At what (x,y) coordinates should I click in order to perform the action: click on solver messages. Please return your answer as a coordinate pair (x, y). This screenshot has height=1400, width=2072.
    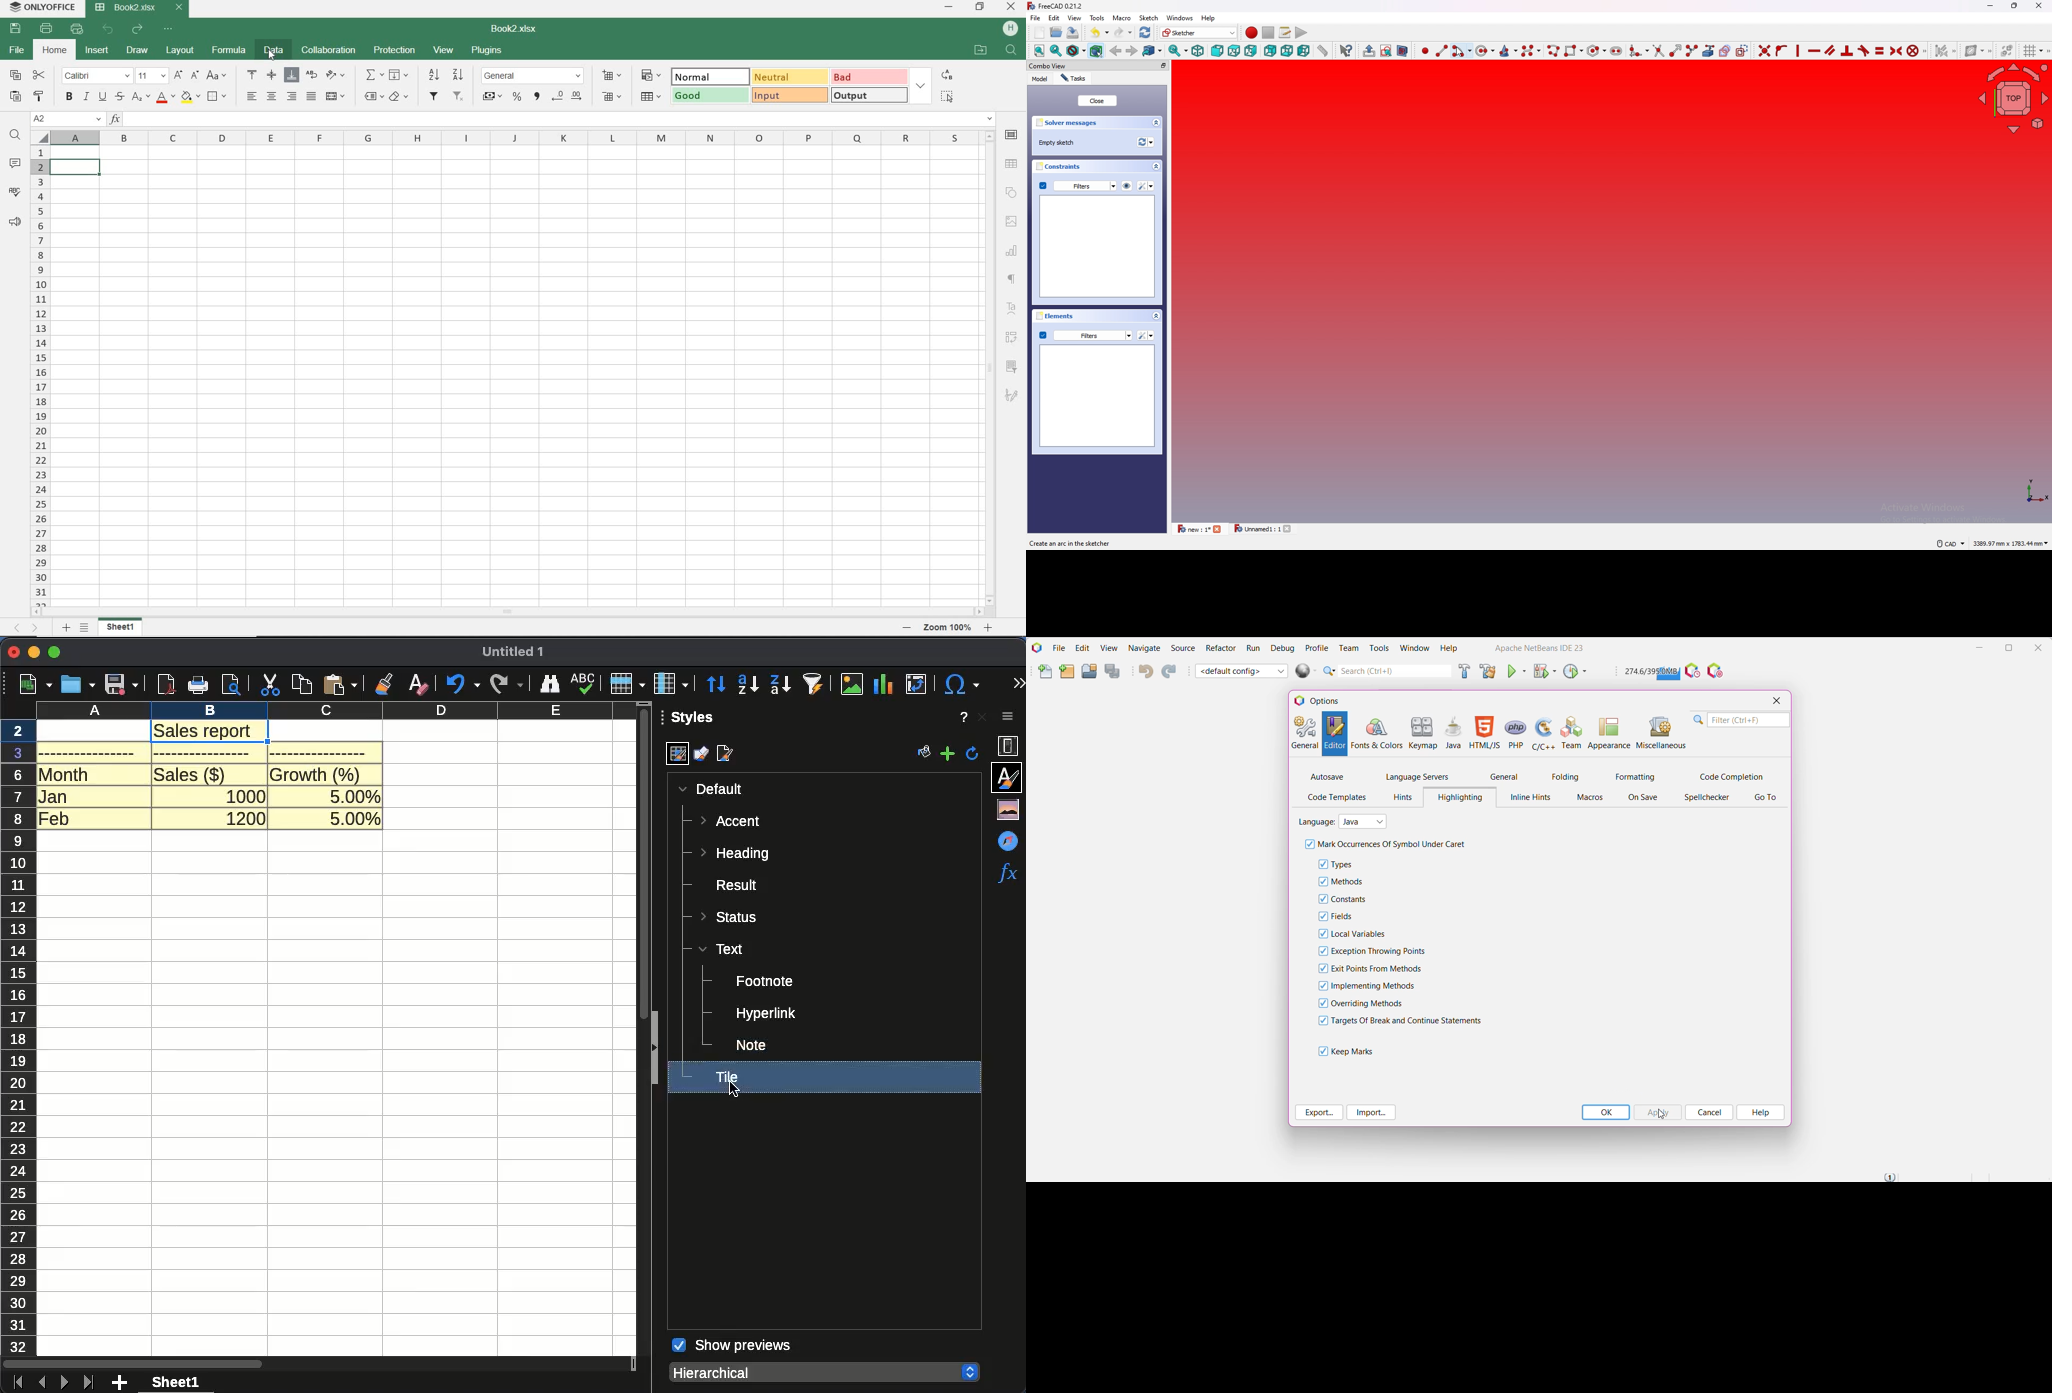
    Looking at the image, I should click on (1071, 123).